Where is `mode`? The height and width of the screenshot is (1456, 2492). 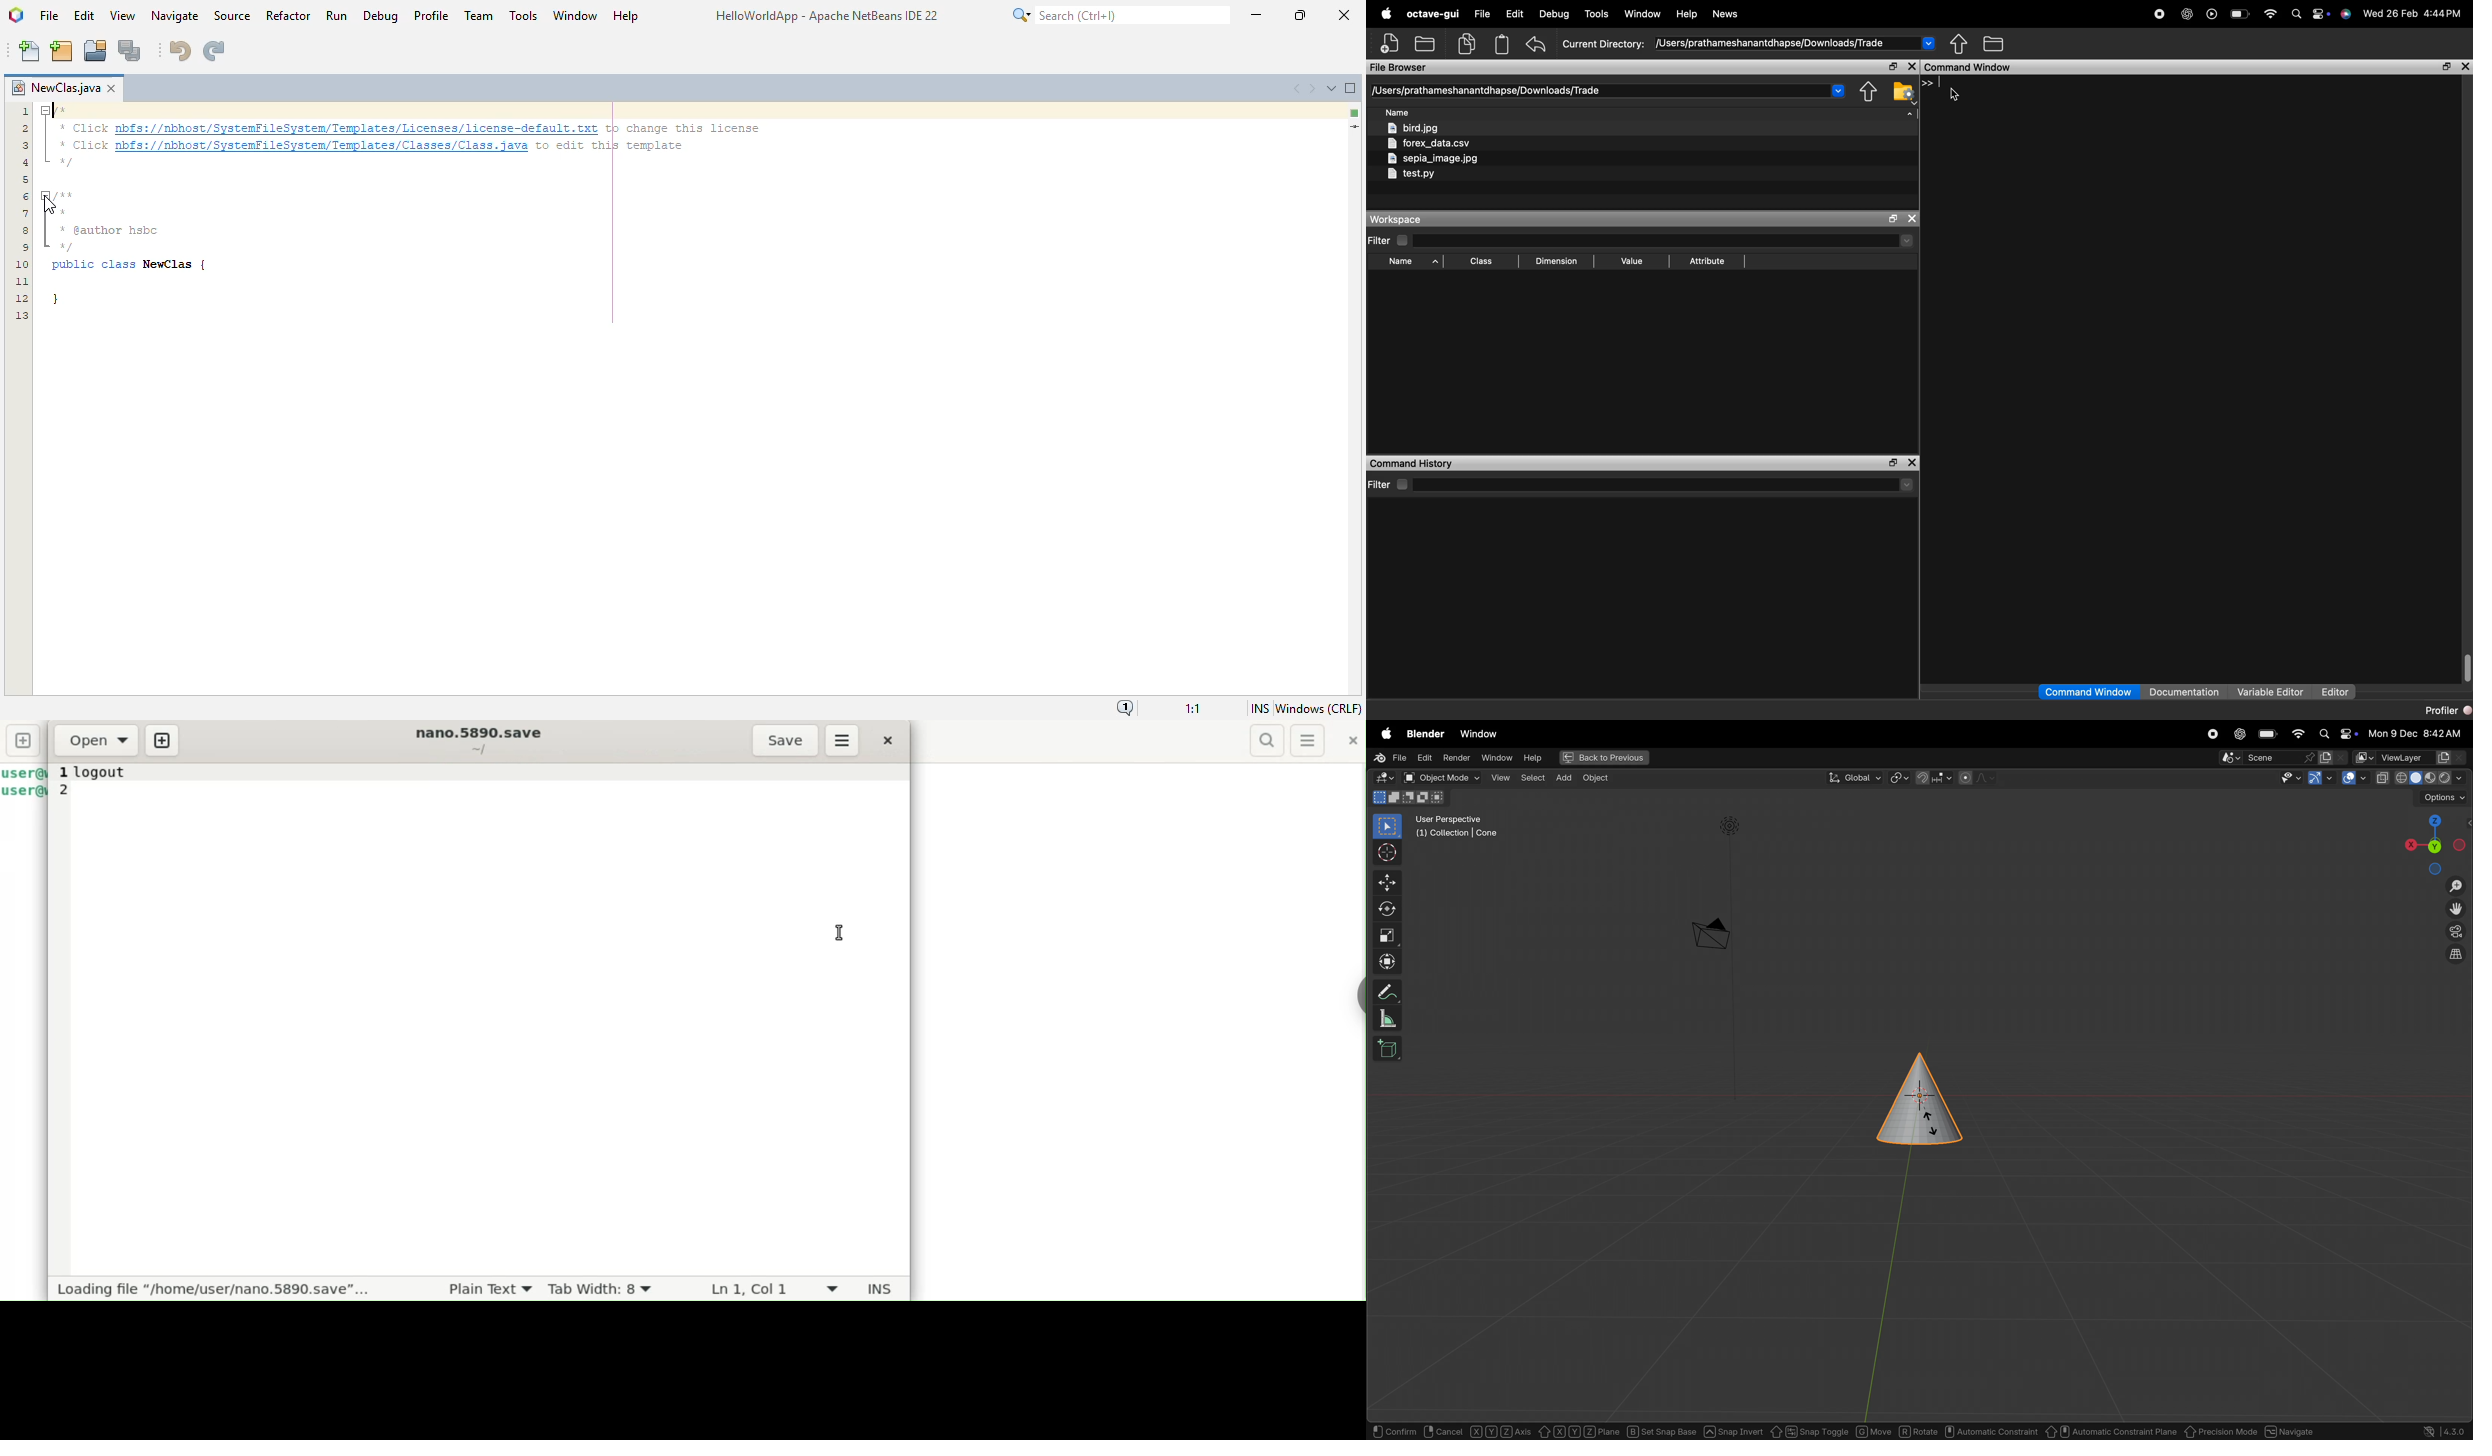
mode is located at coordinates (1410, 797).